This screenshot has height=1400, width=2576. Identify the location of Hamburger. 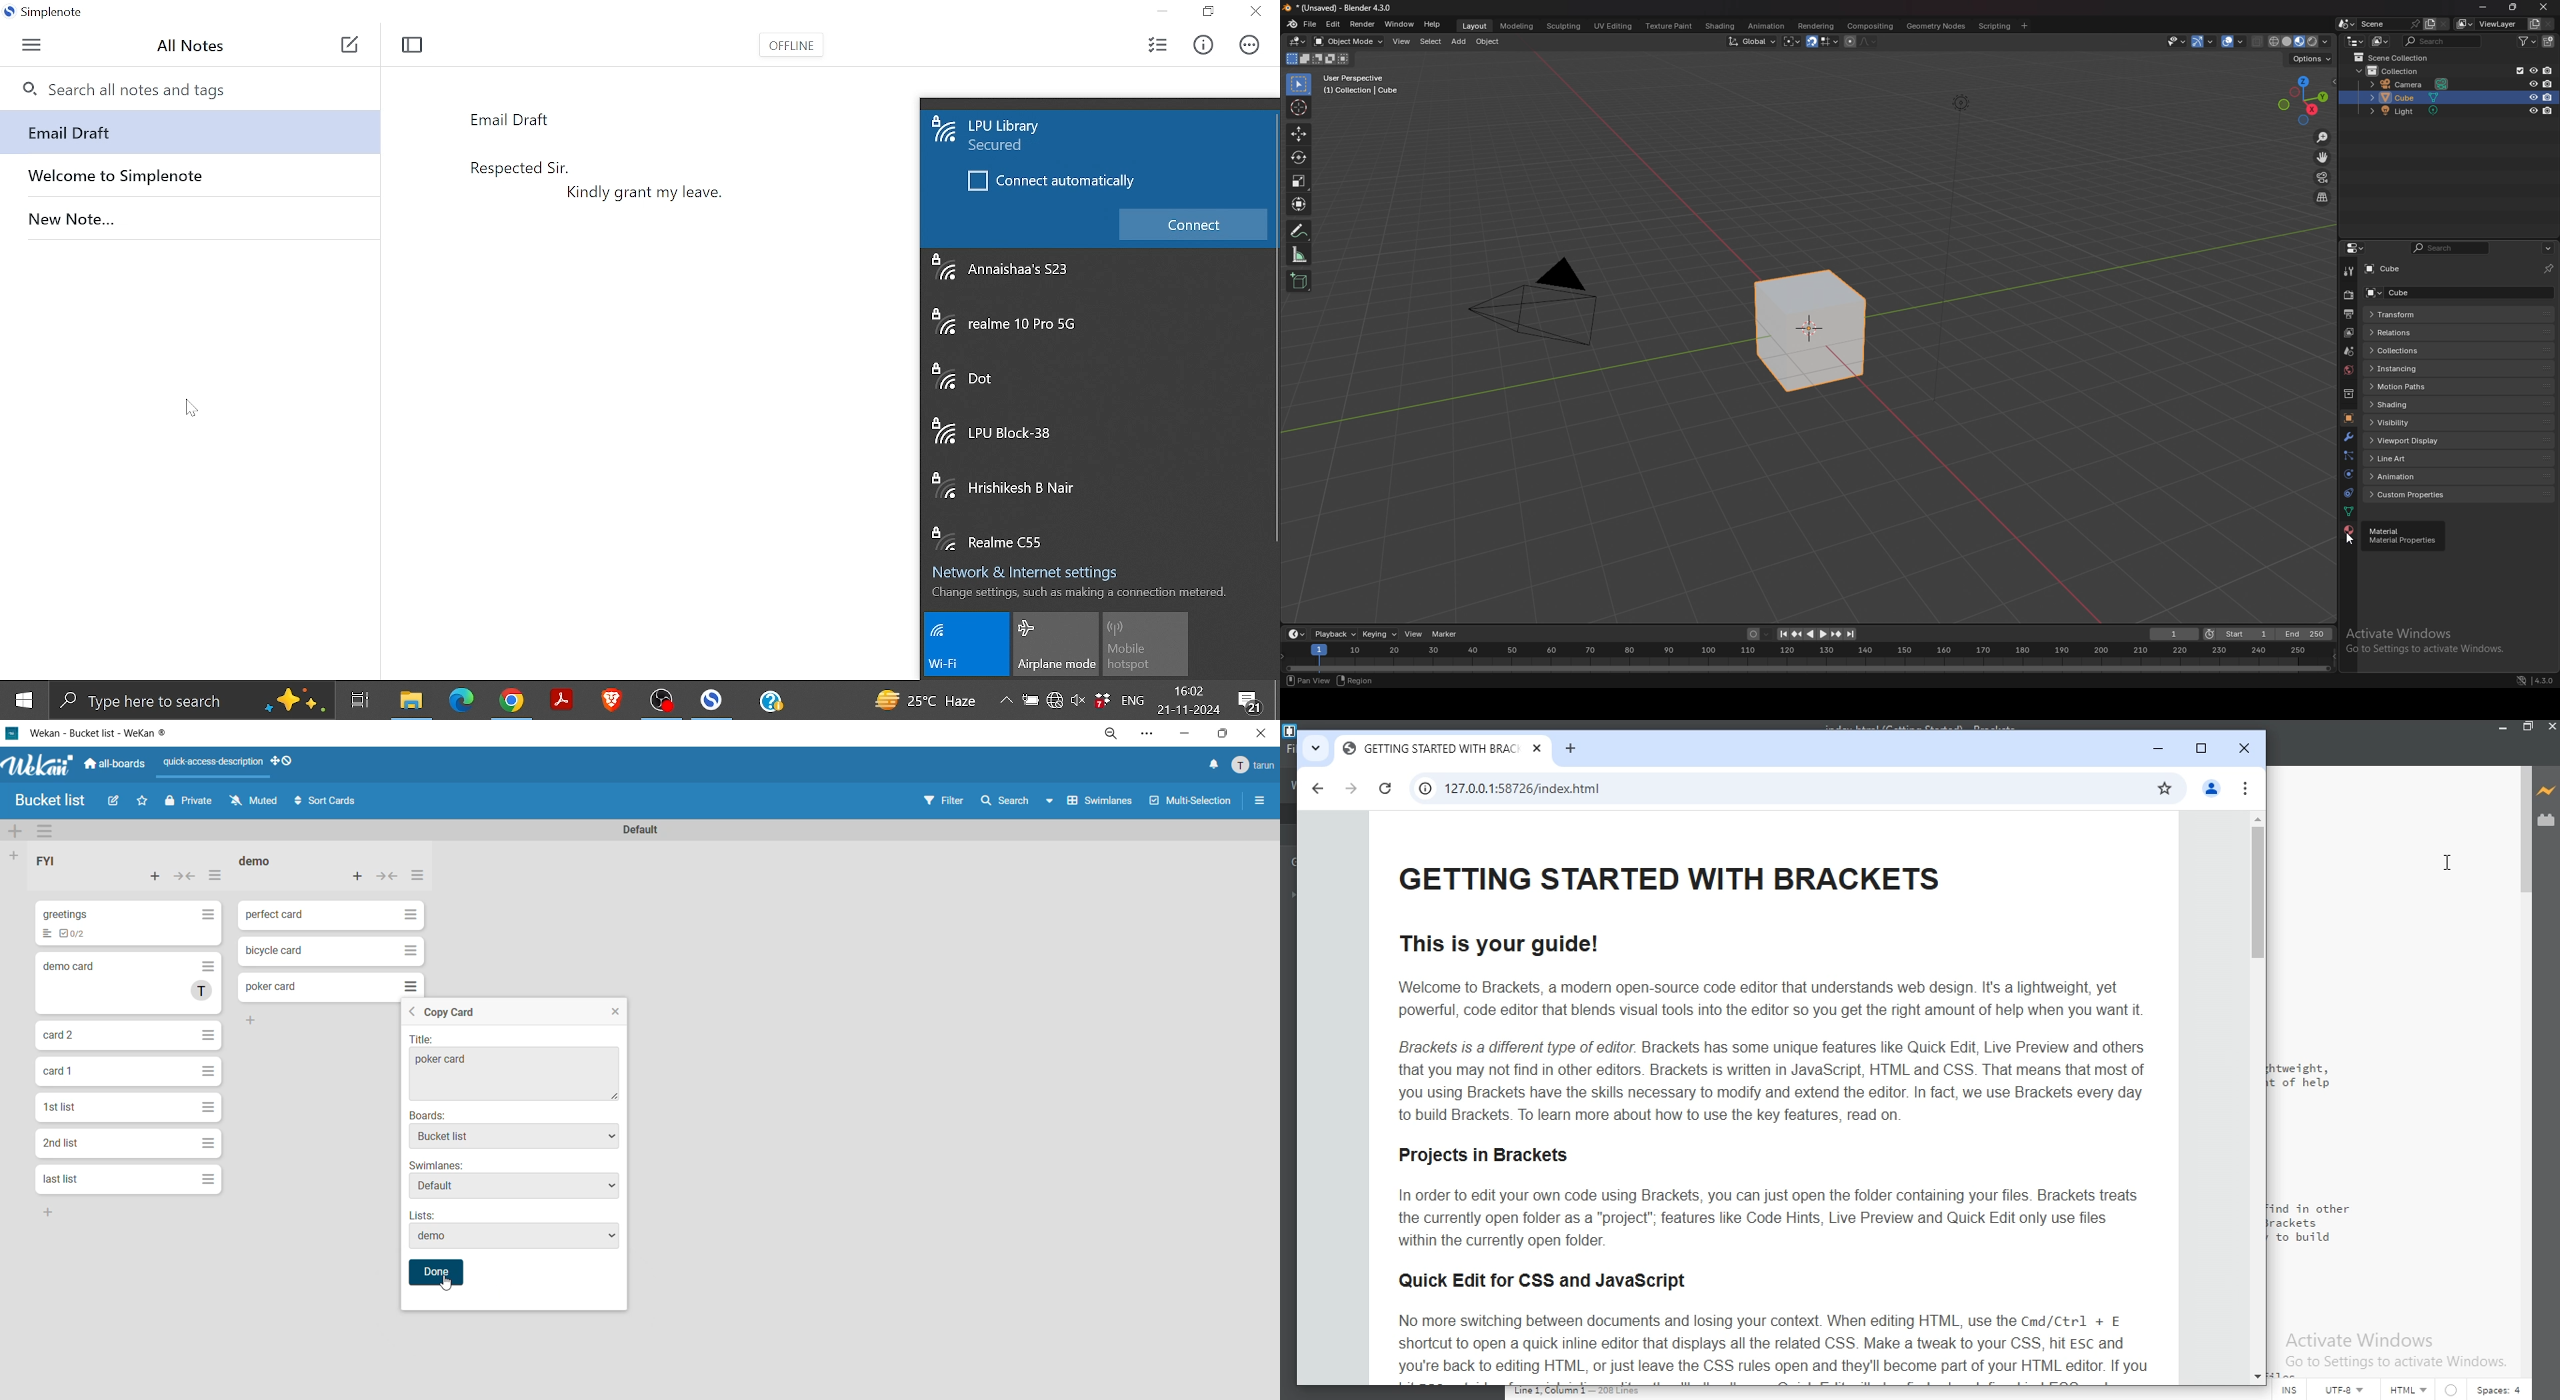
(206, 1034).